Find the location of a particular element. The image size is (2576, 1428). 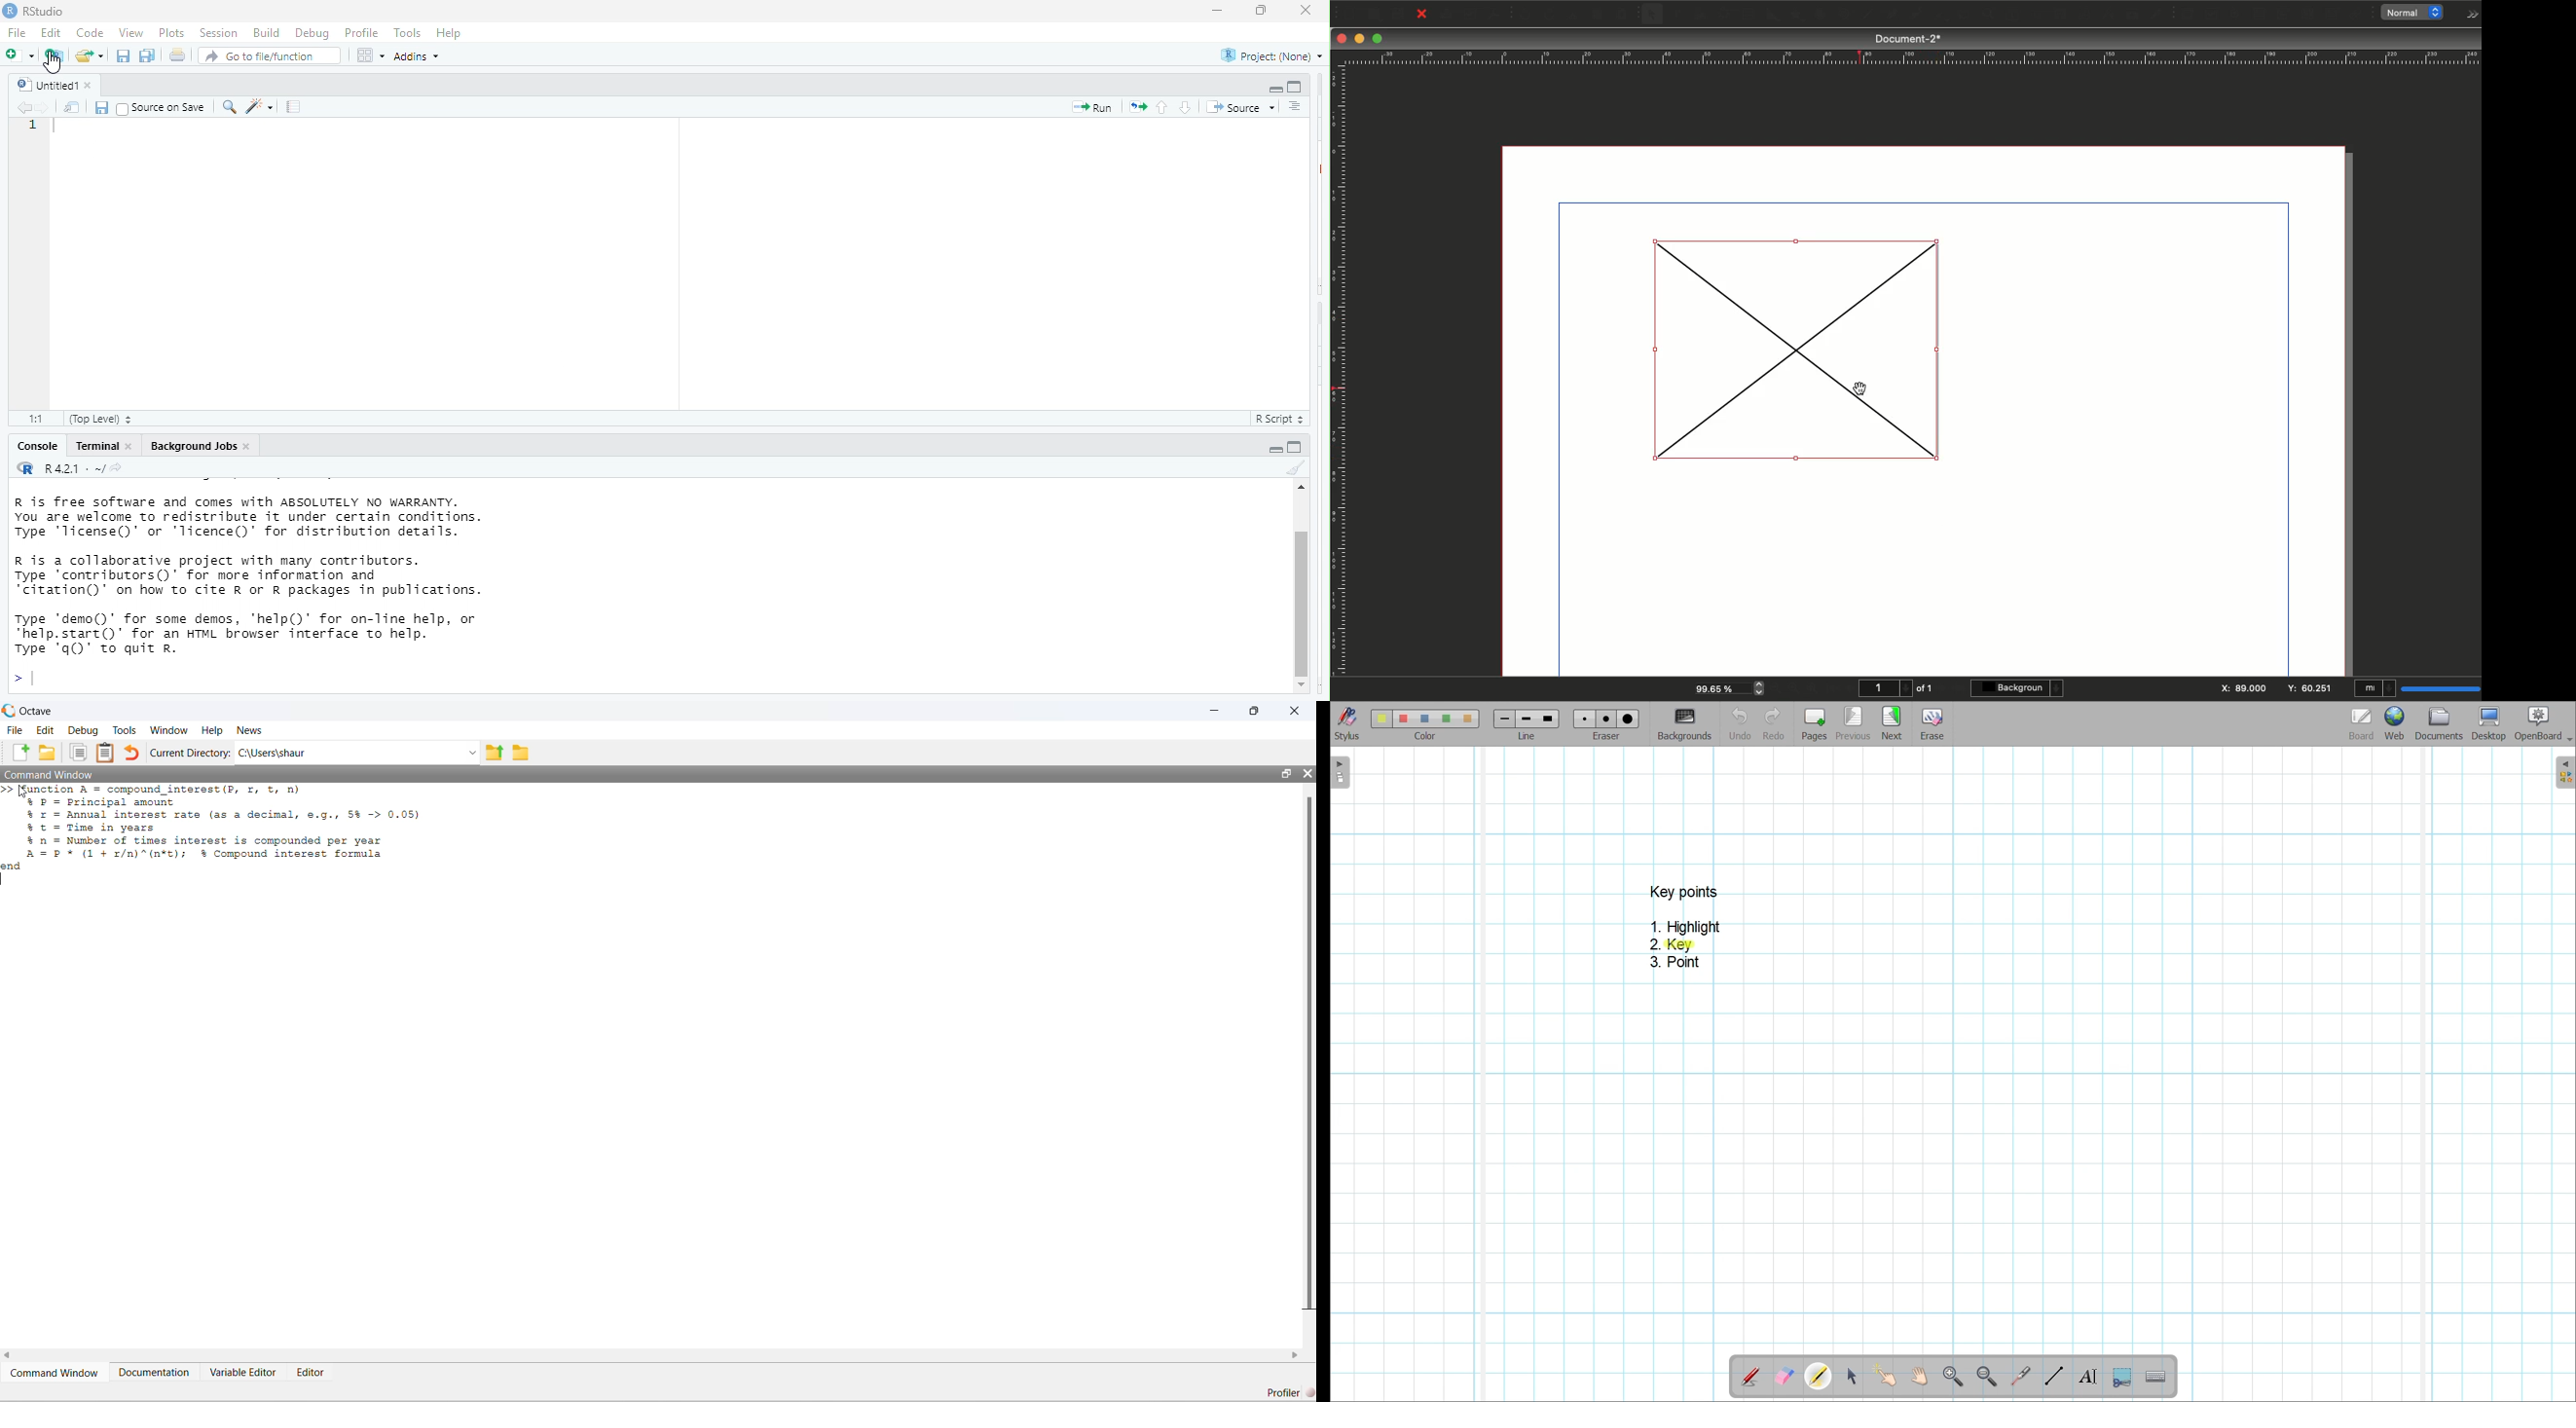

maximize is located at coordinates (1258, 12).